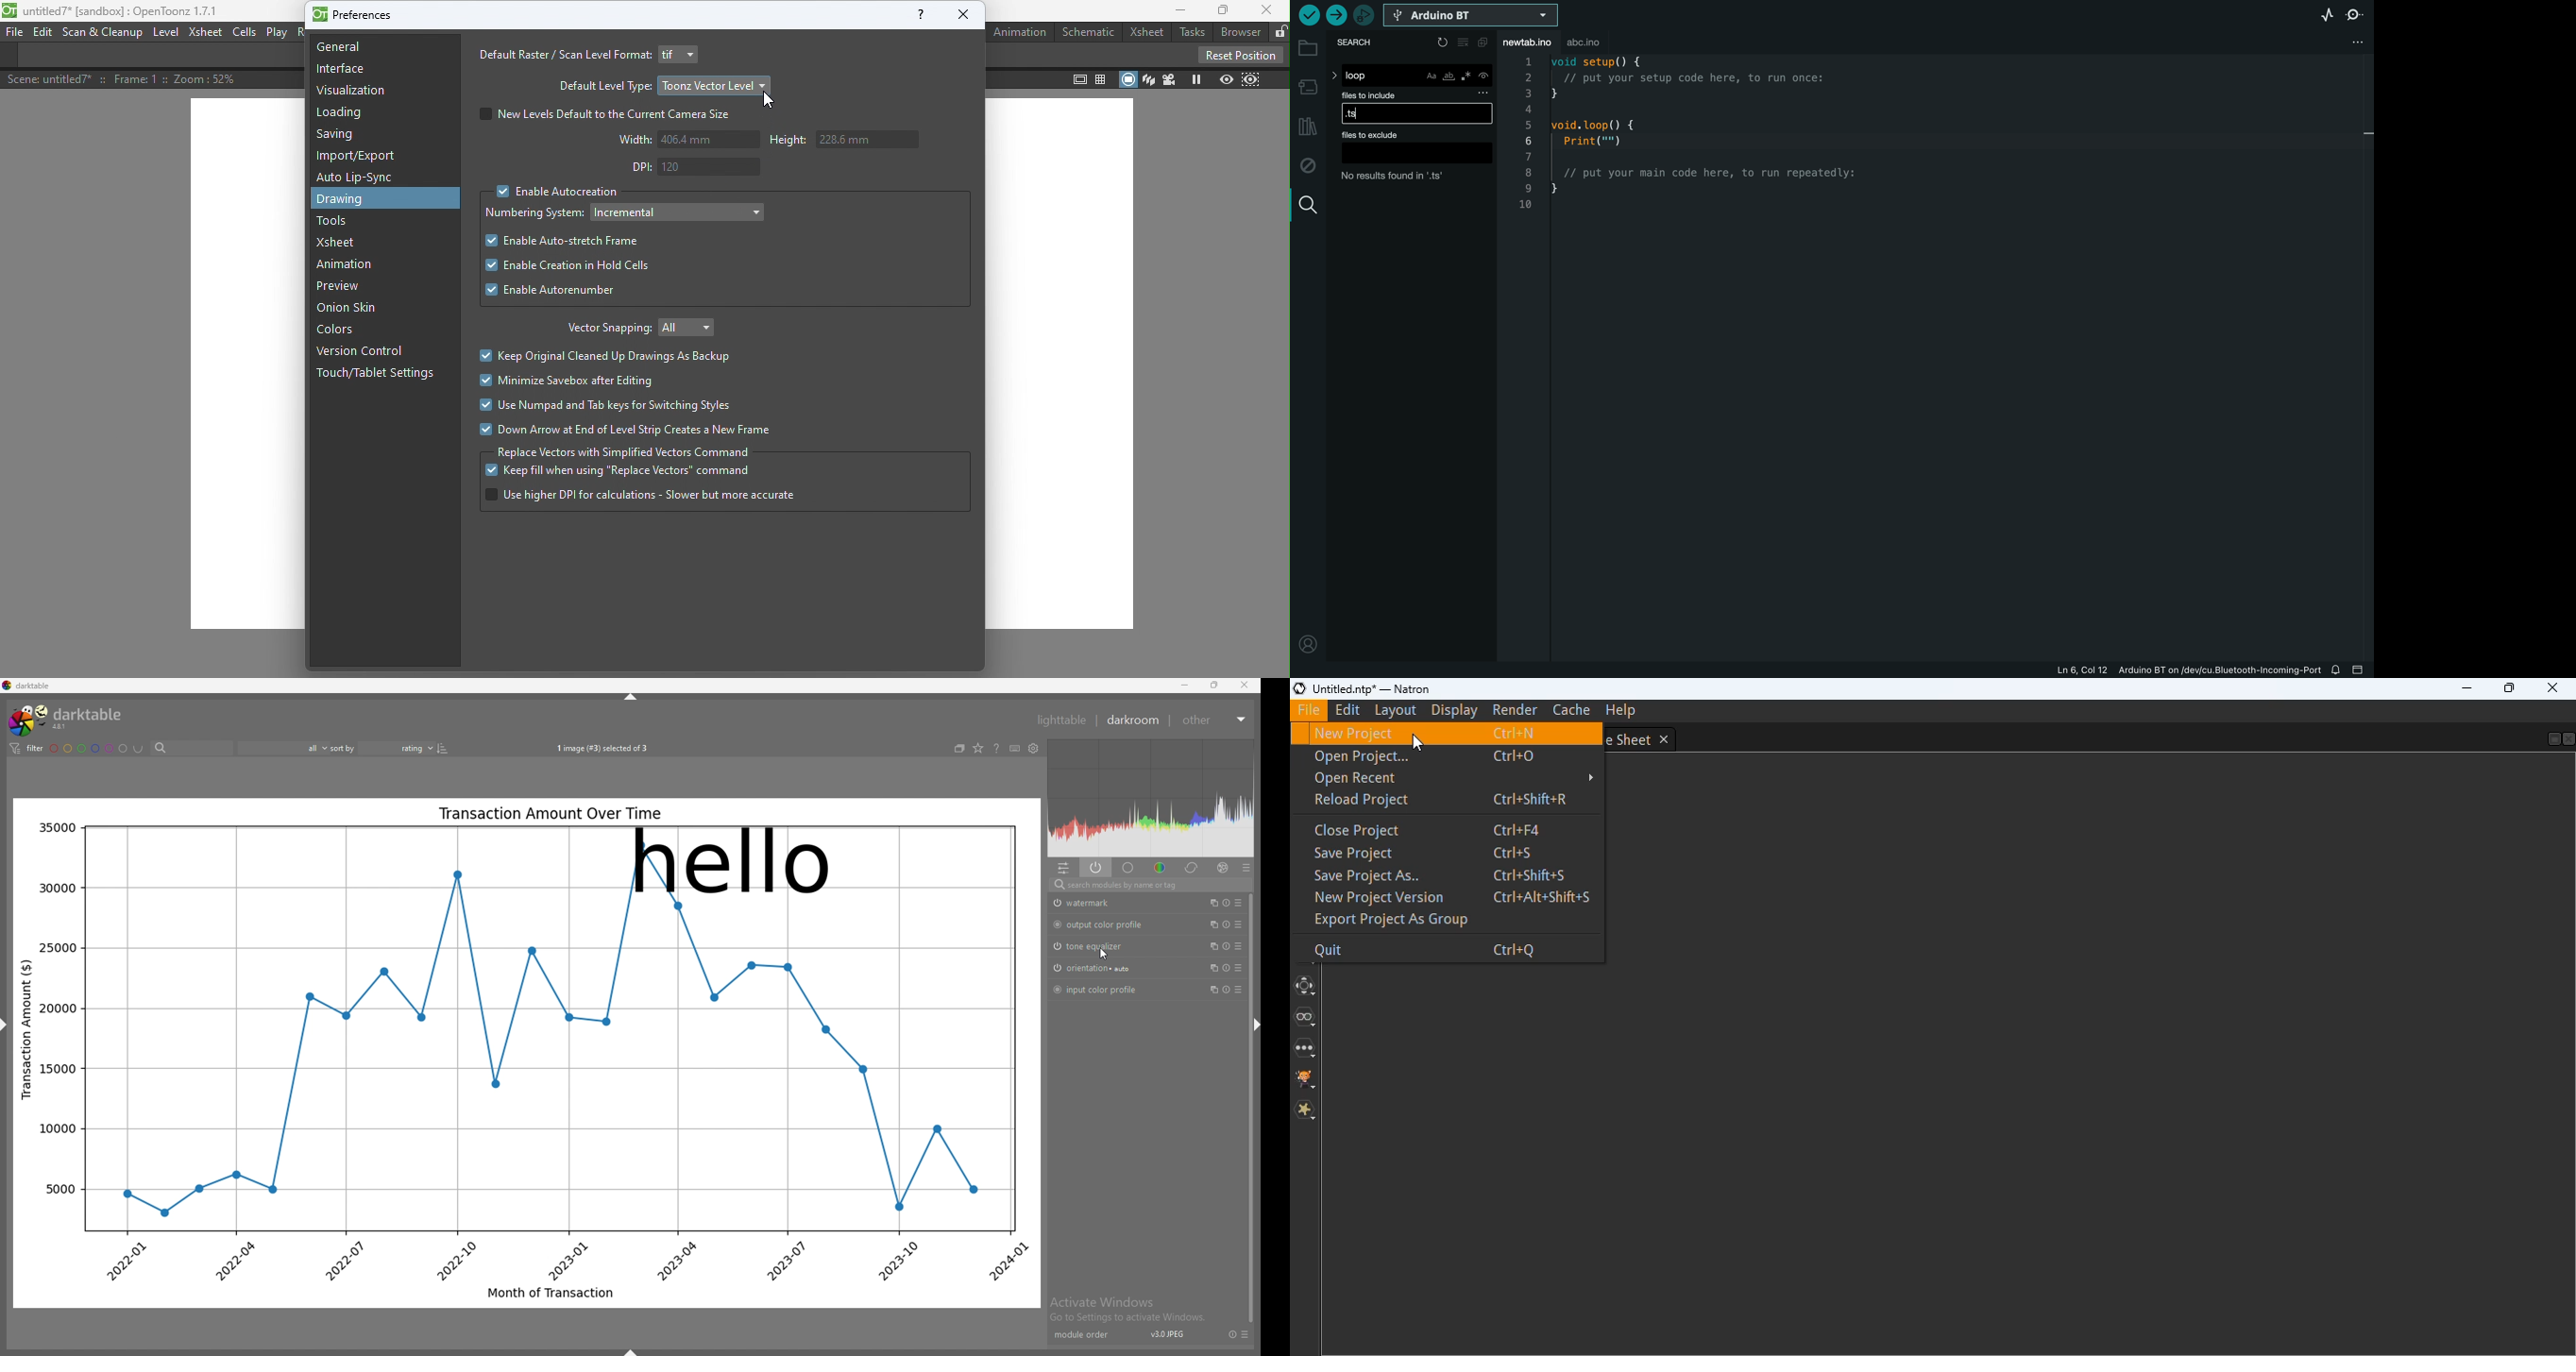 The height and width of the screenshot is (1372, 2576). I want to click on quick access panel, so click(1064, 869).